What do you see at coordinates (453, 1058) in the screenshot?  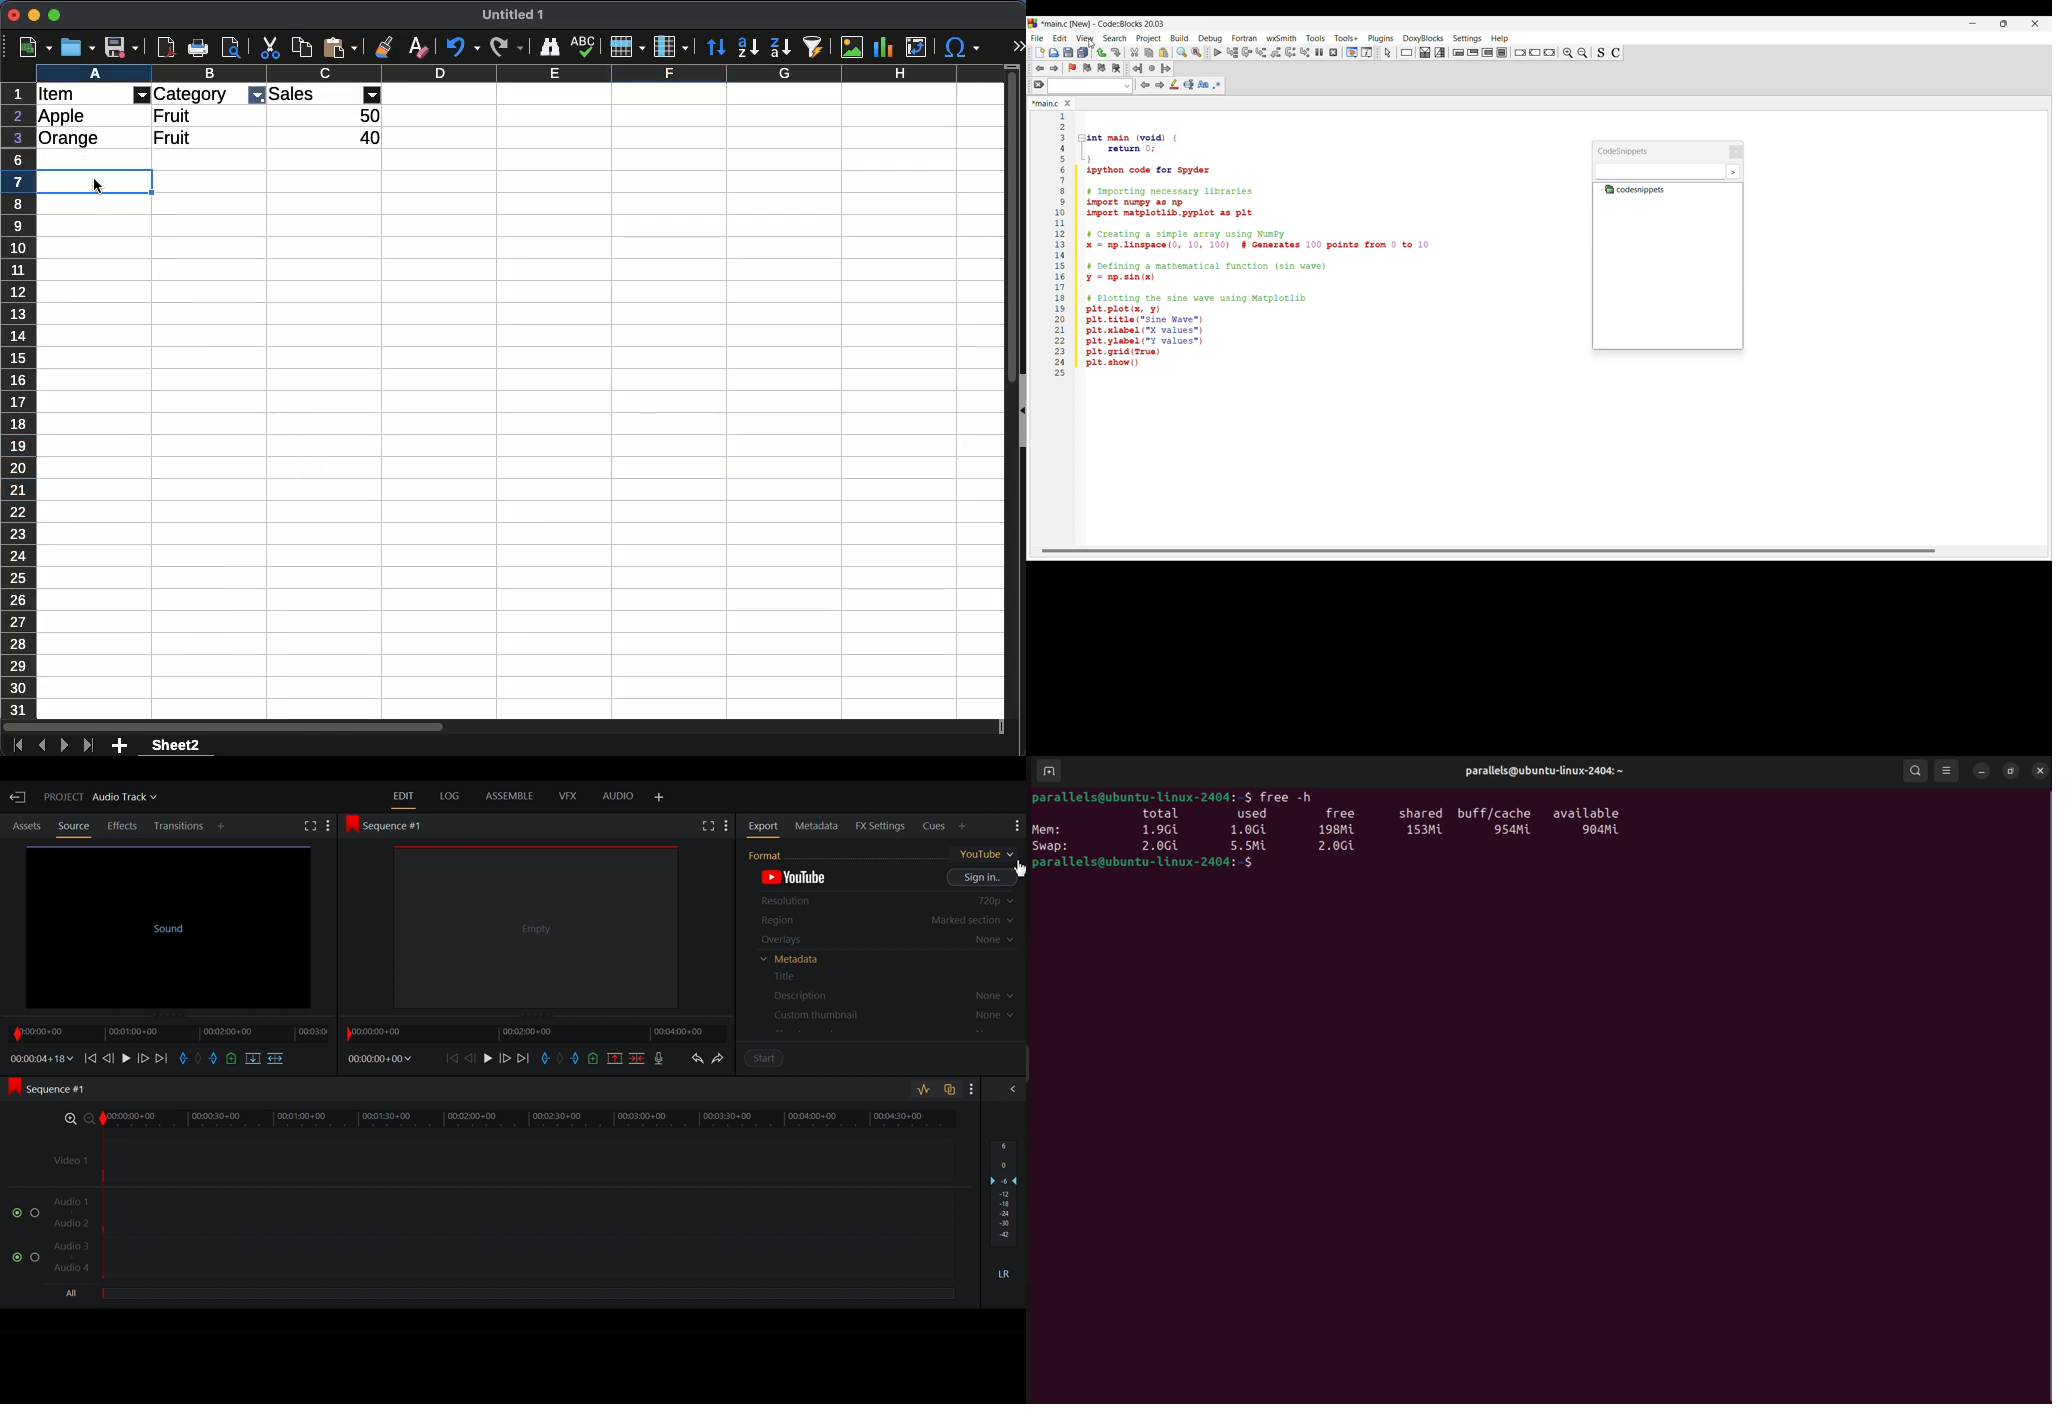 I see `Move backward` at bounding box center [453, 1058].